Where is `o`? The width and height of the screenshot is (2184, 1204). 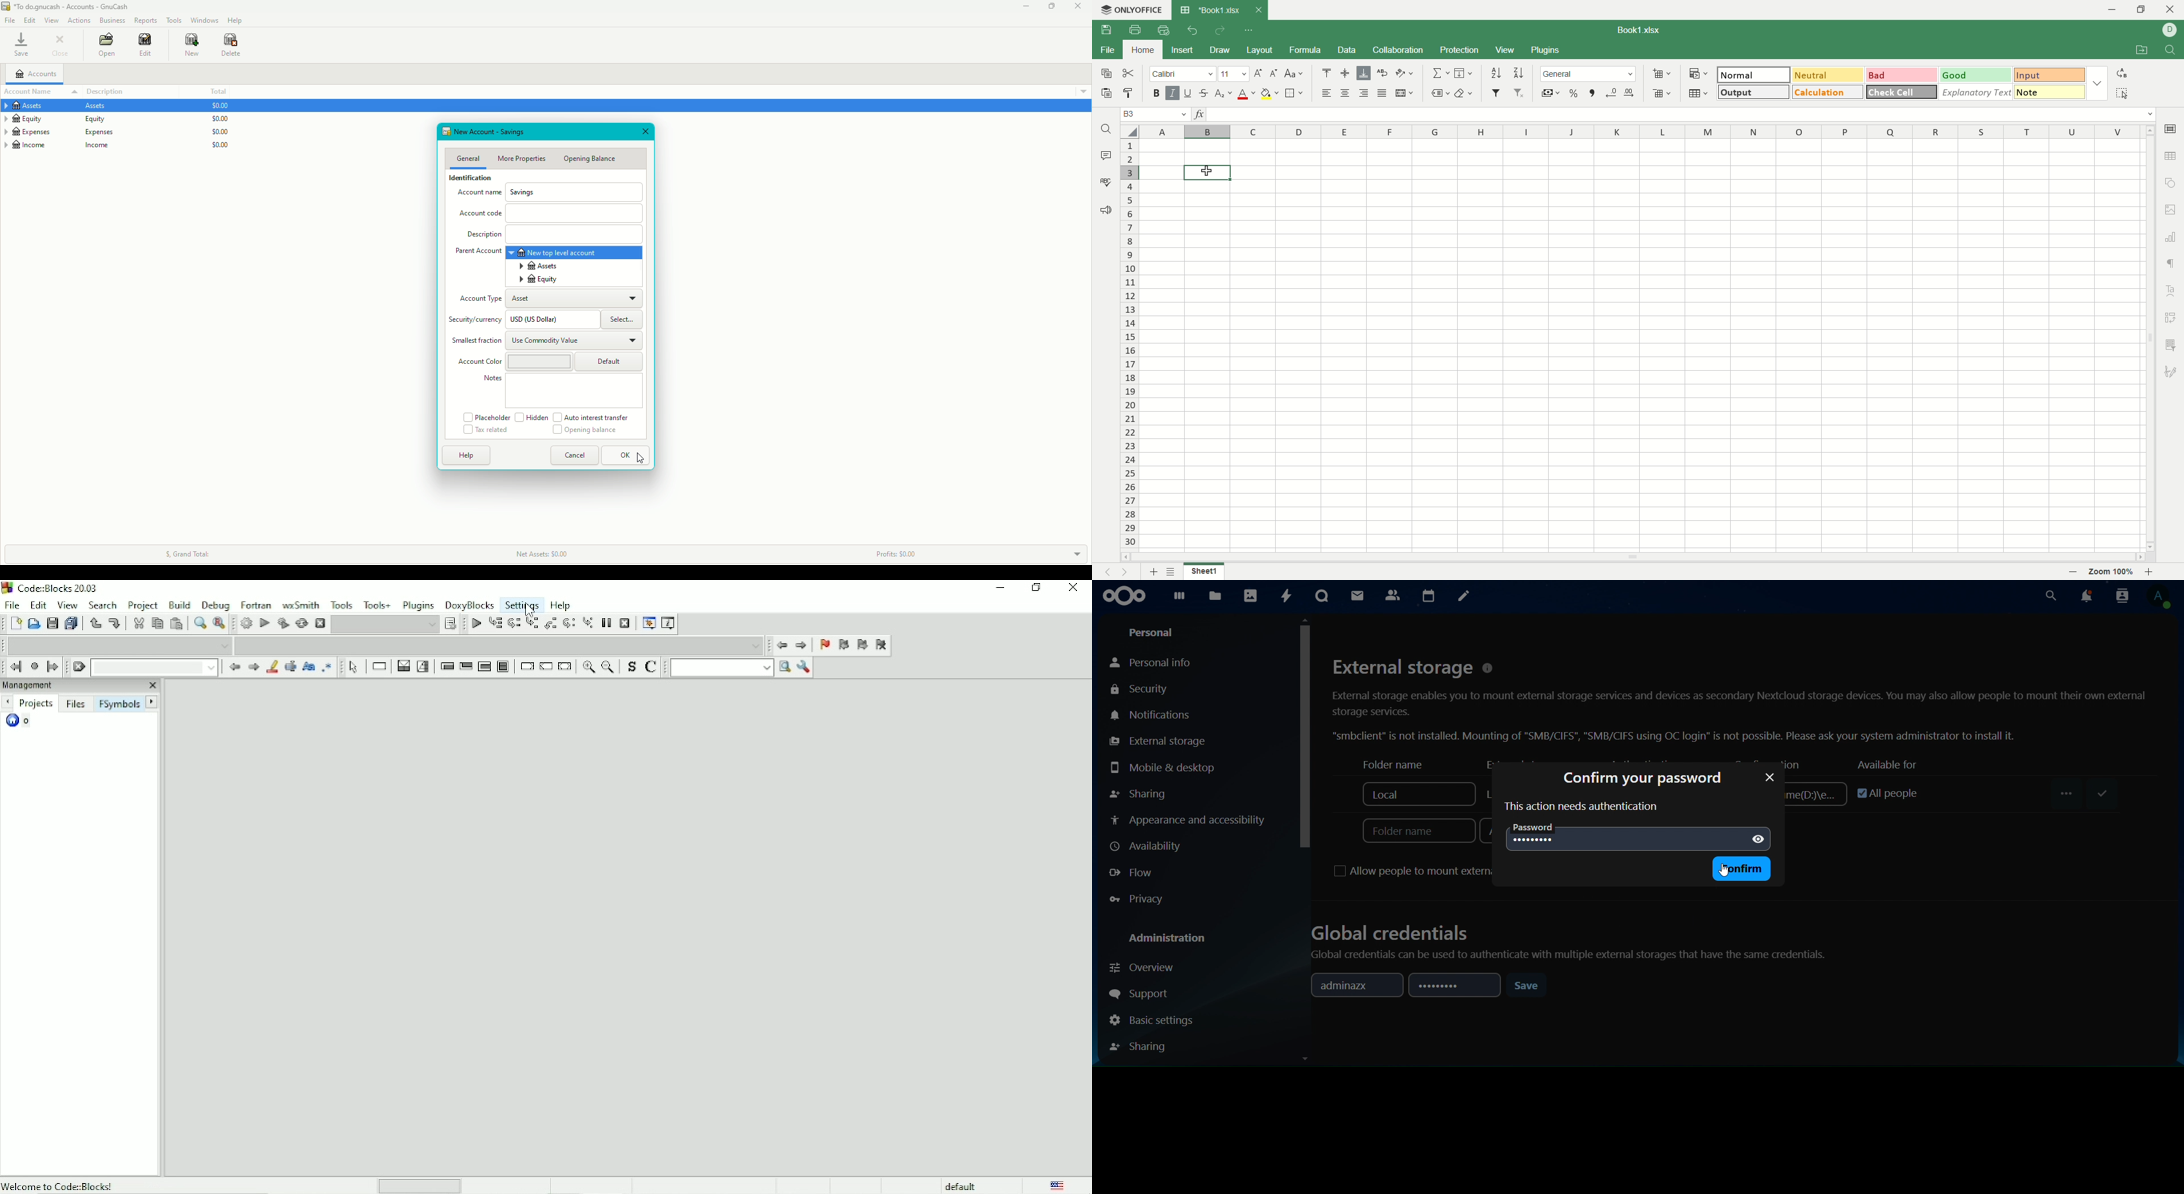
o is located at coordinates (27, 722).